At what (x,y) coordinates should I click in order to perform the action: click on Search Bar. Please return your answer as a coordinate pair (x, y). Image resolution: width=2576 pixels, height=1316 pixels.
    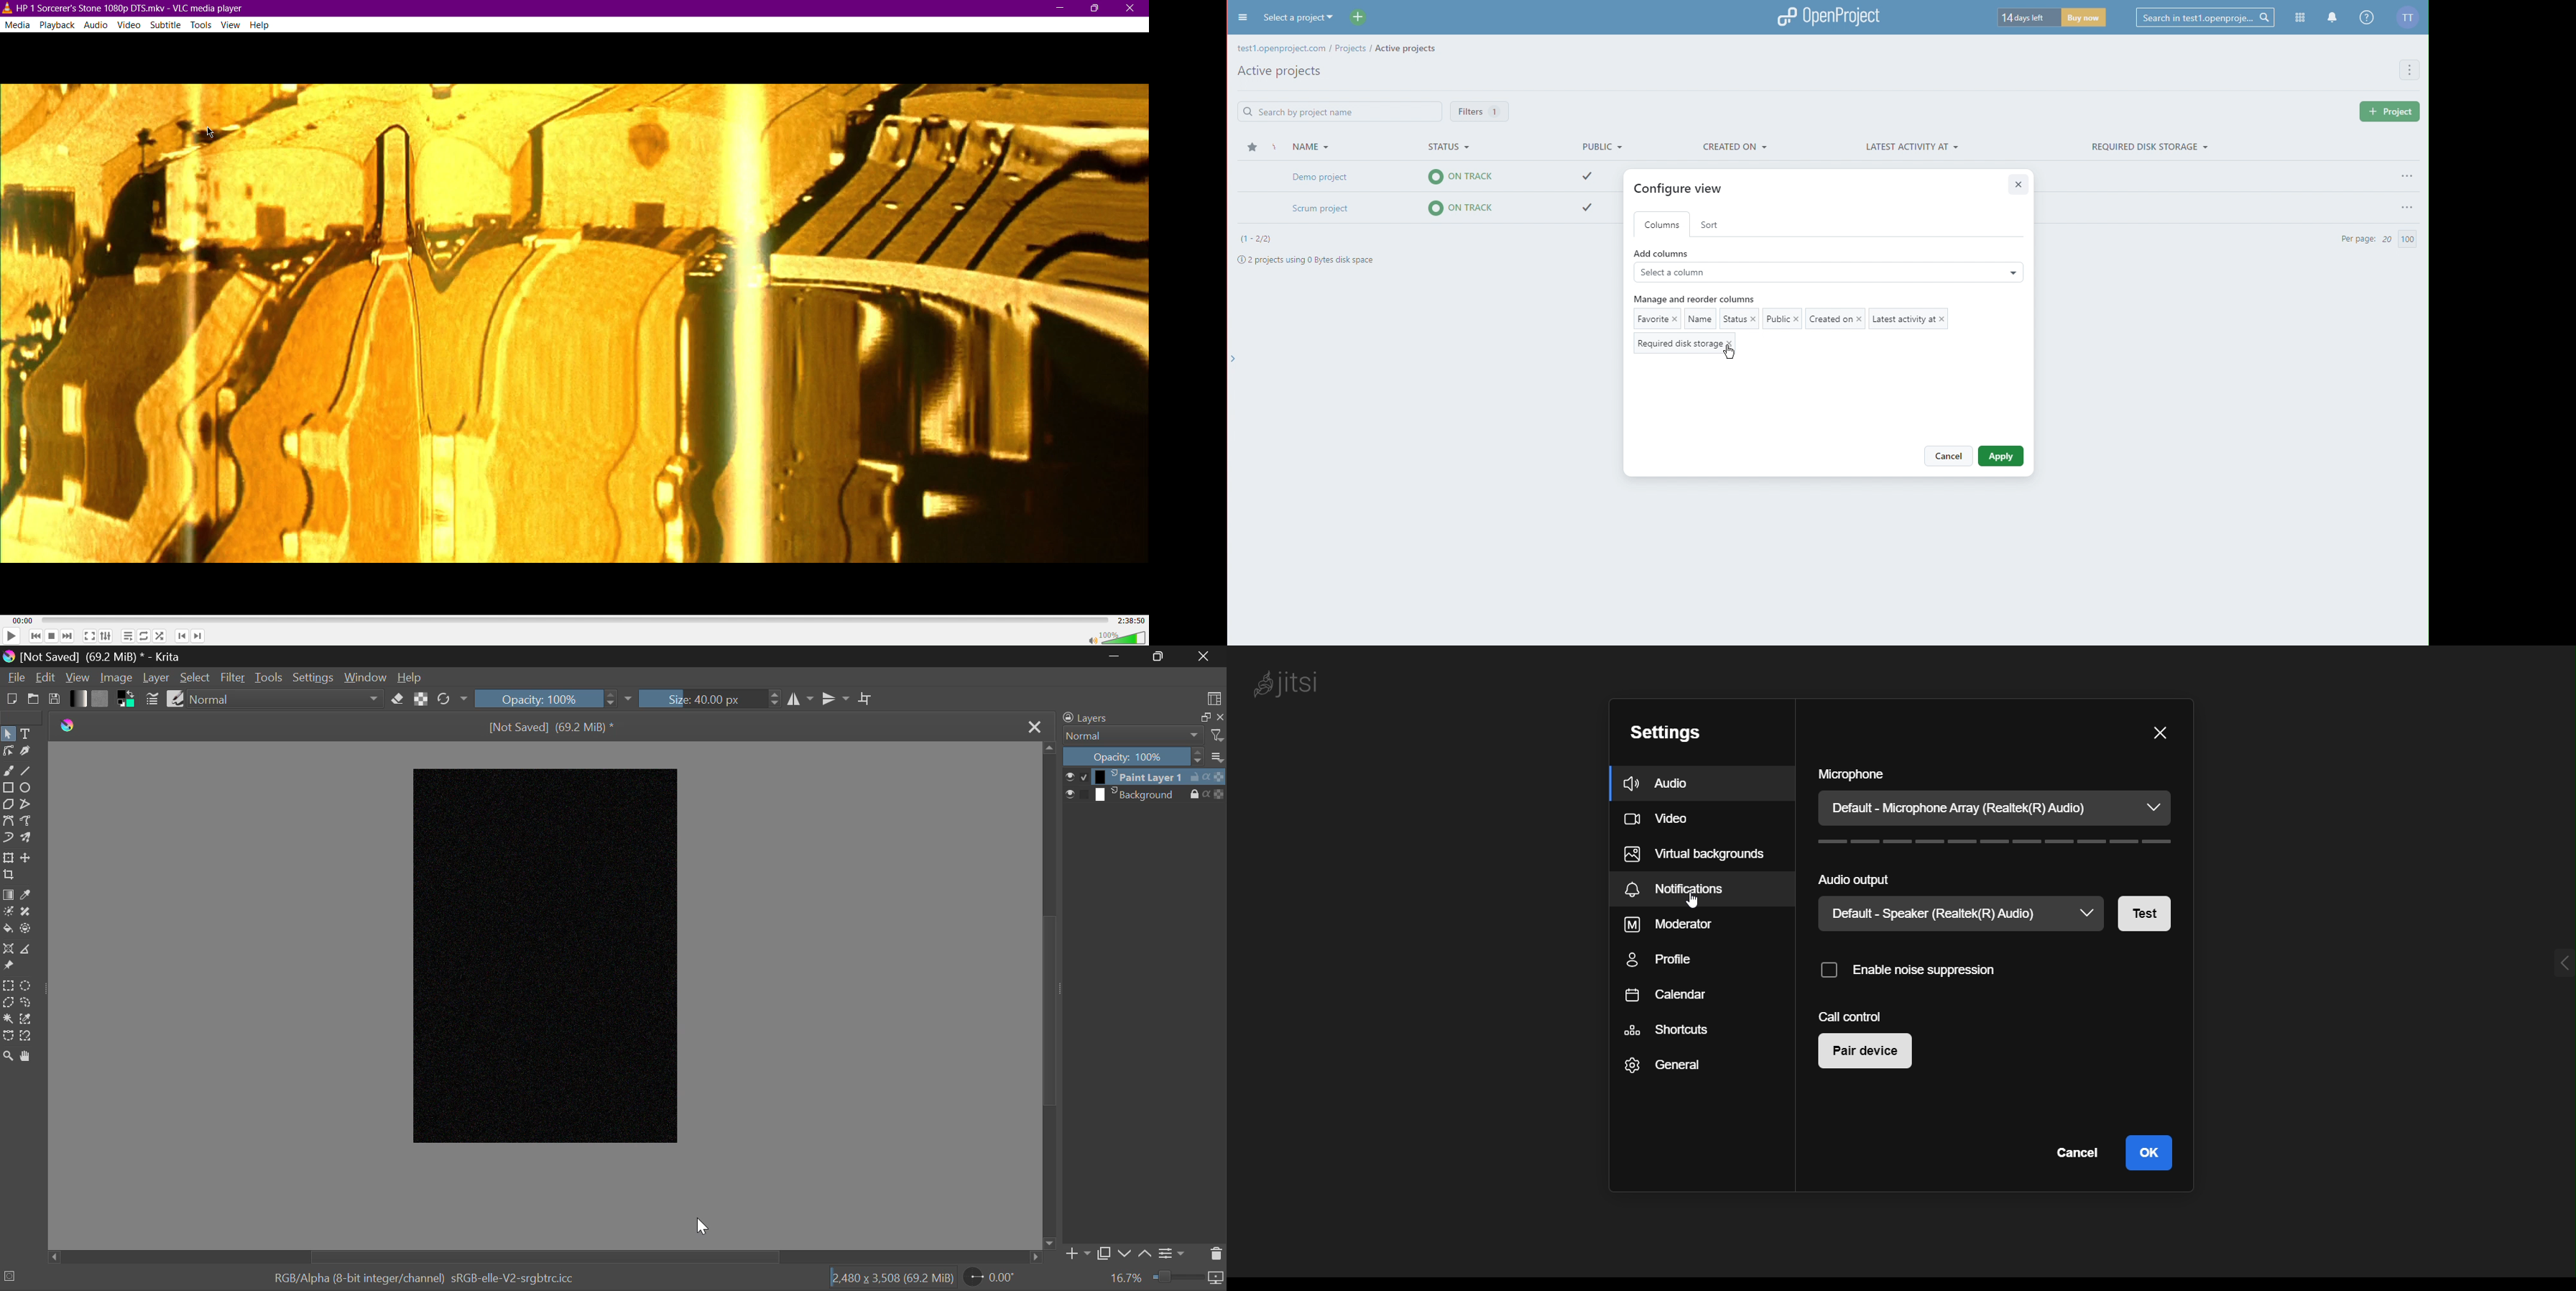
    Looking at the image, I should click on (1338, 110).